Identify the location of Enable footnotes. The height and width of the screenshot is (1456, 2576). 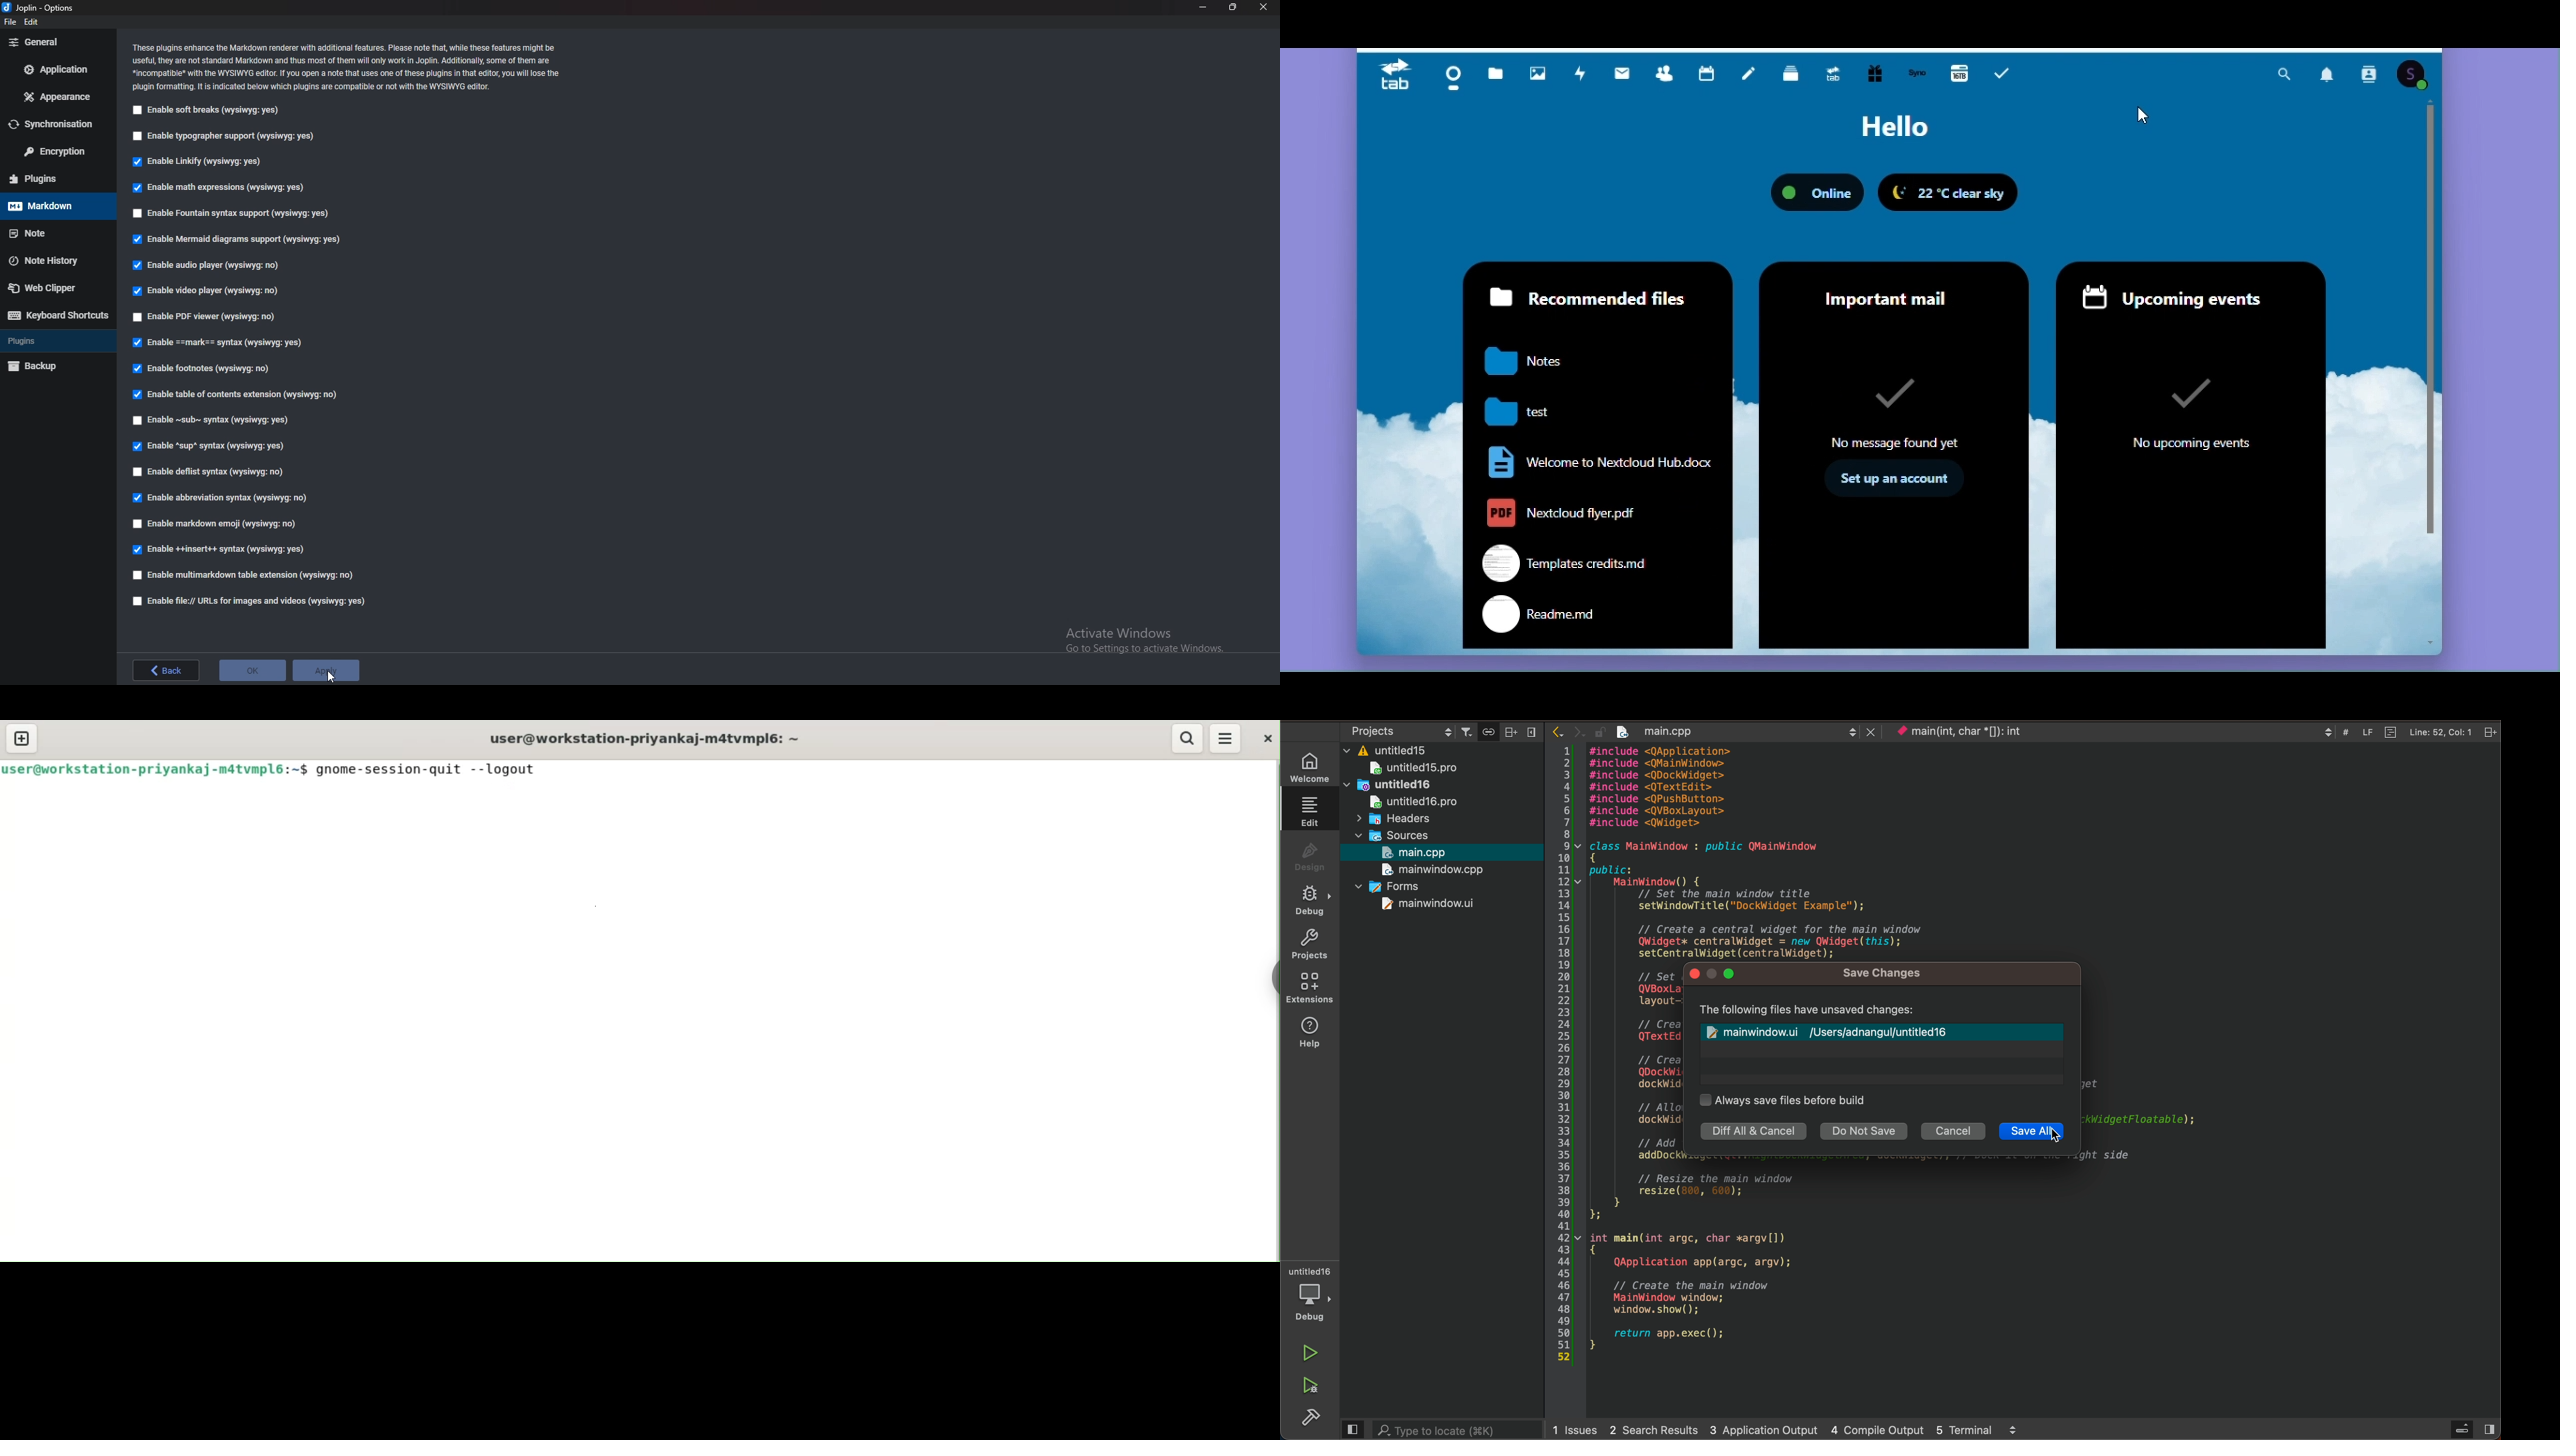
(204, 370).